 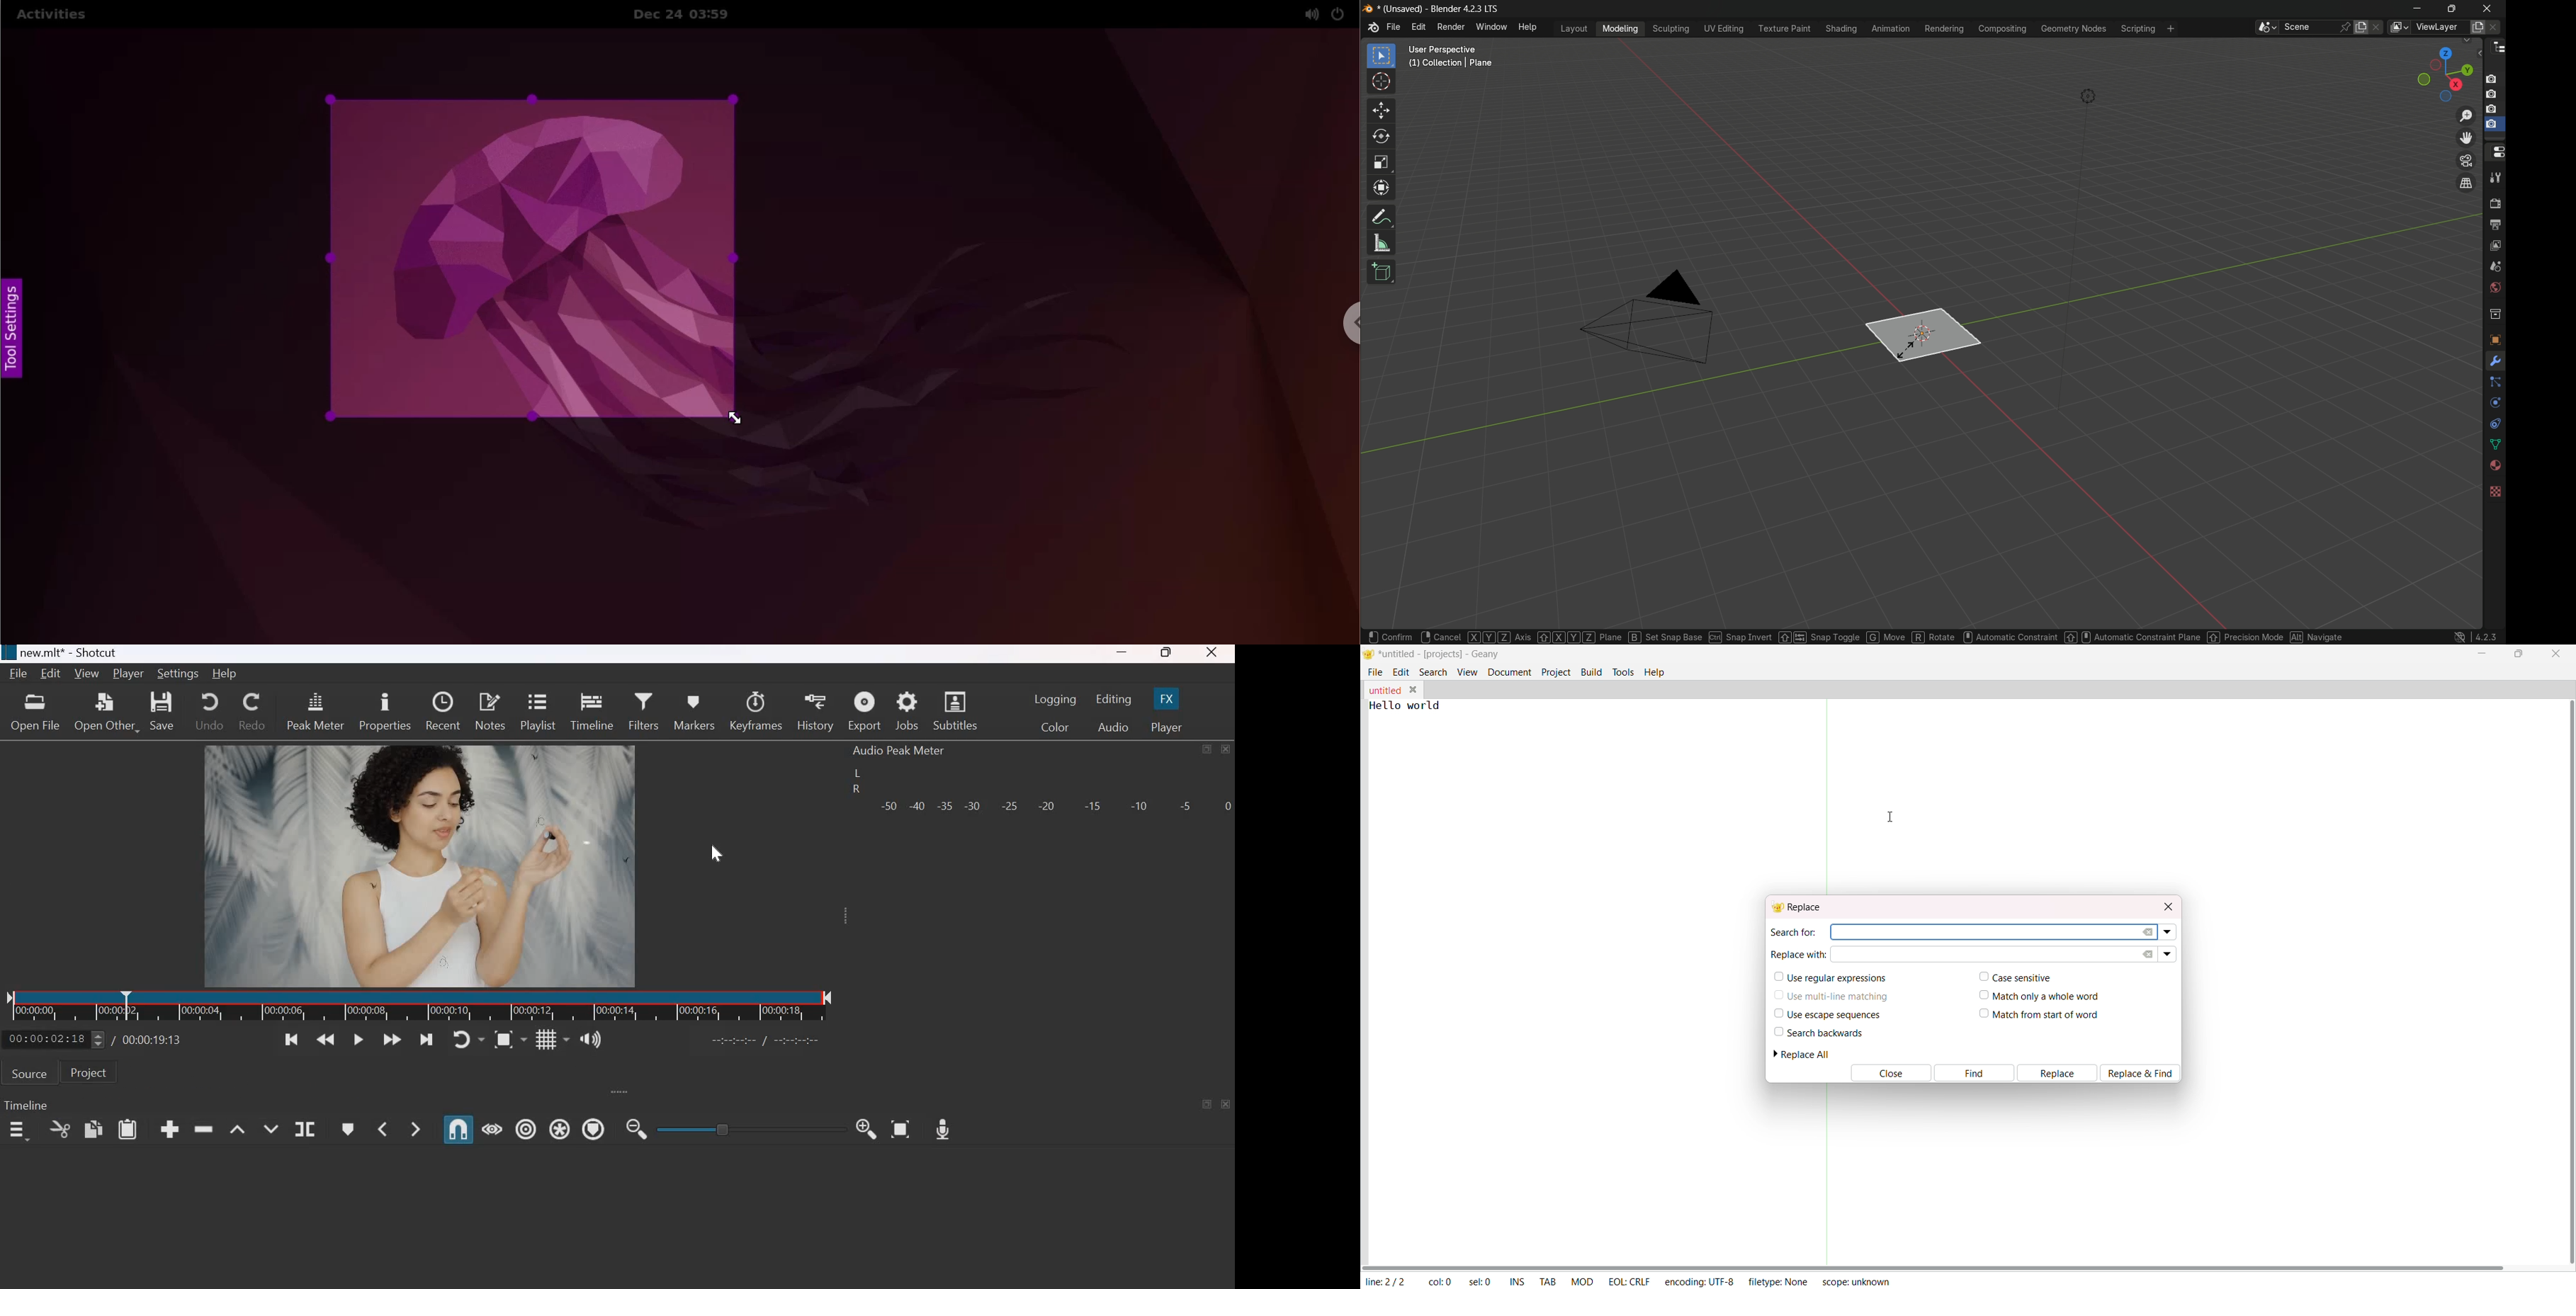 What do you see at coordinates (907, 711) in the screenshot?
I see `Jobs` at bounding box center [907, 711].